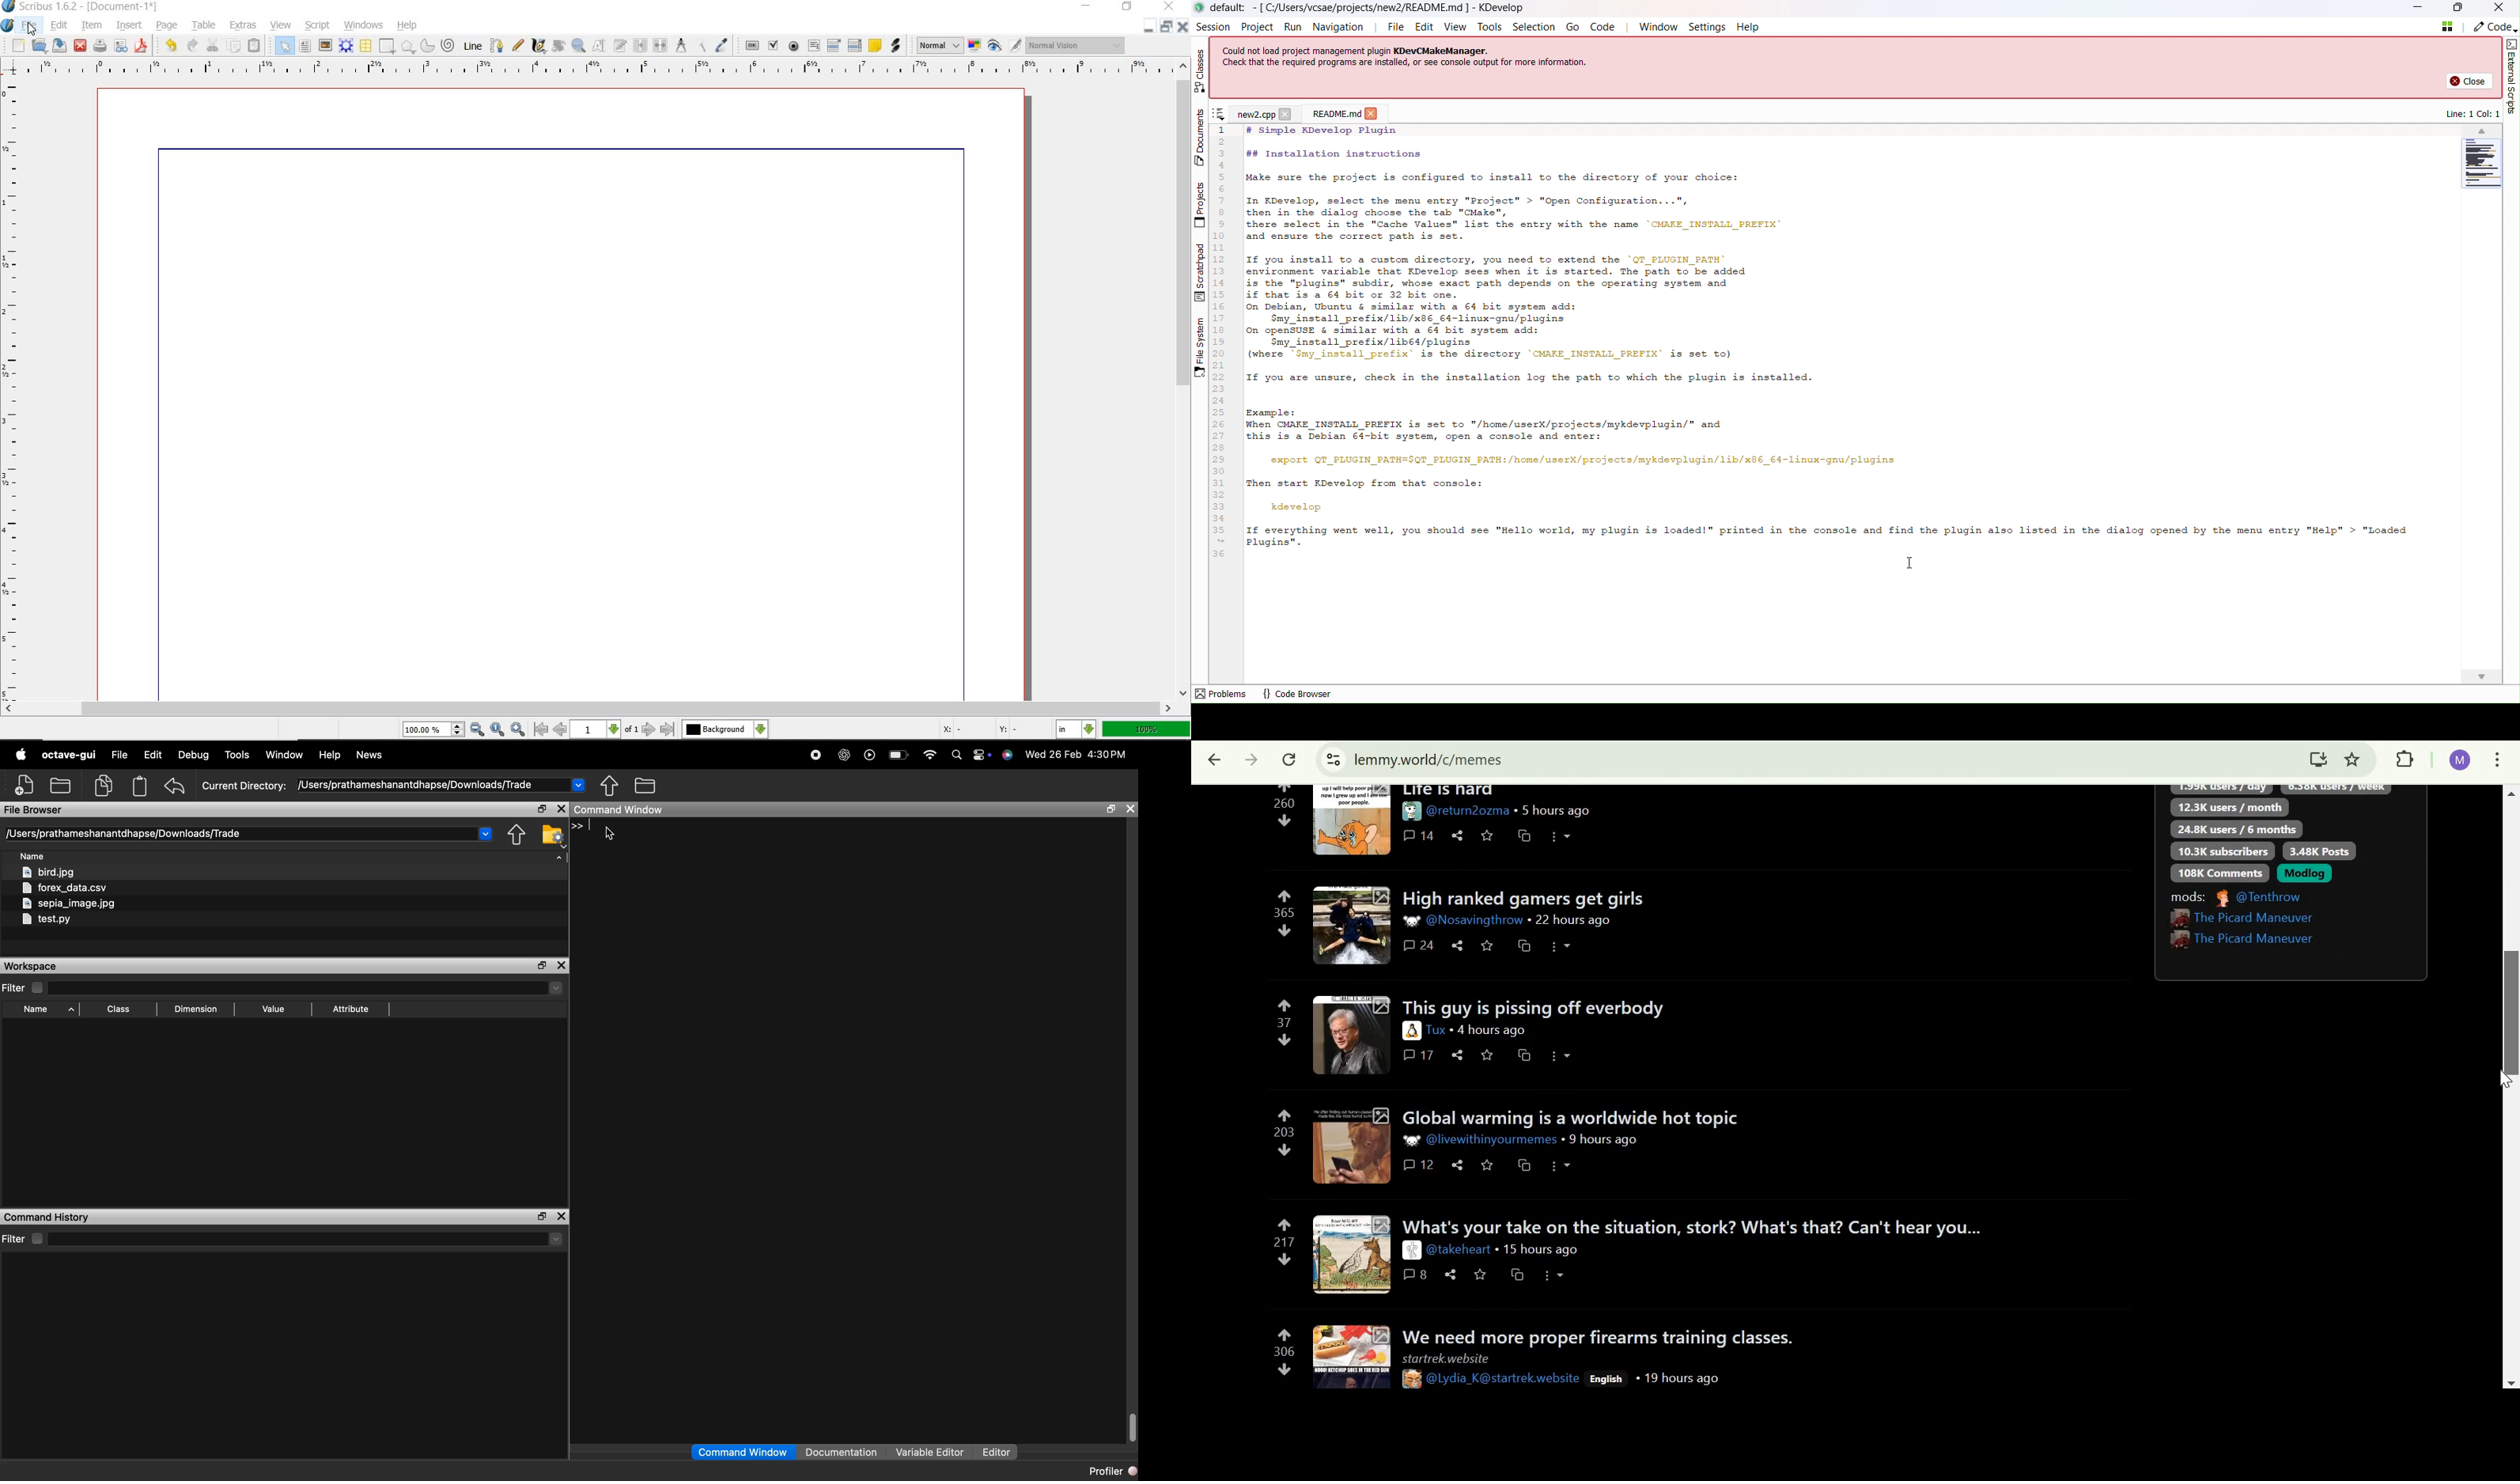 The height and width of the screenshot is (1484, 2520). I want to click on close, so click(81, 47).